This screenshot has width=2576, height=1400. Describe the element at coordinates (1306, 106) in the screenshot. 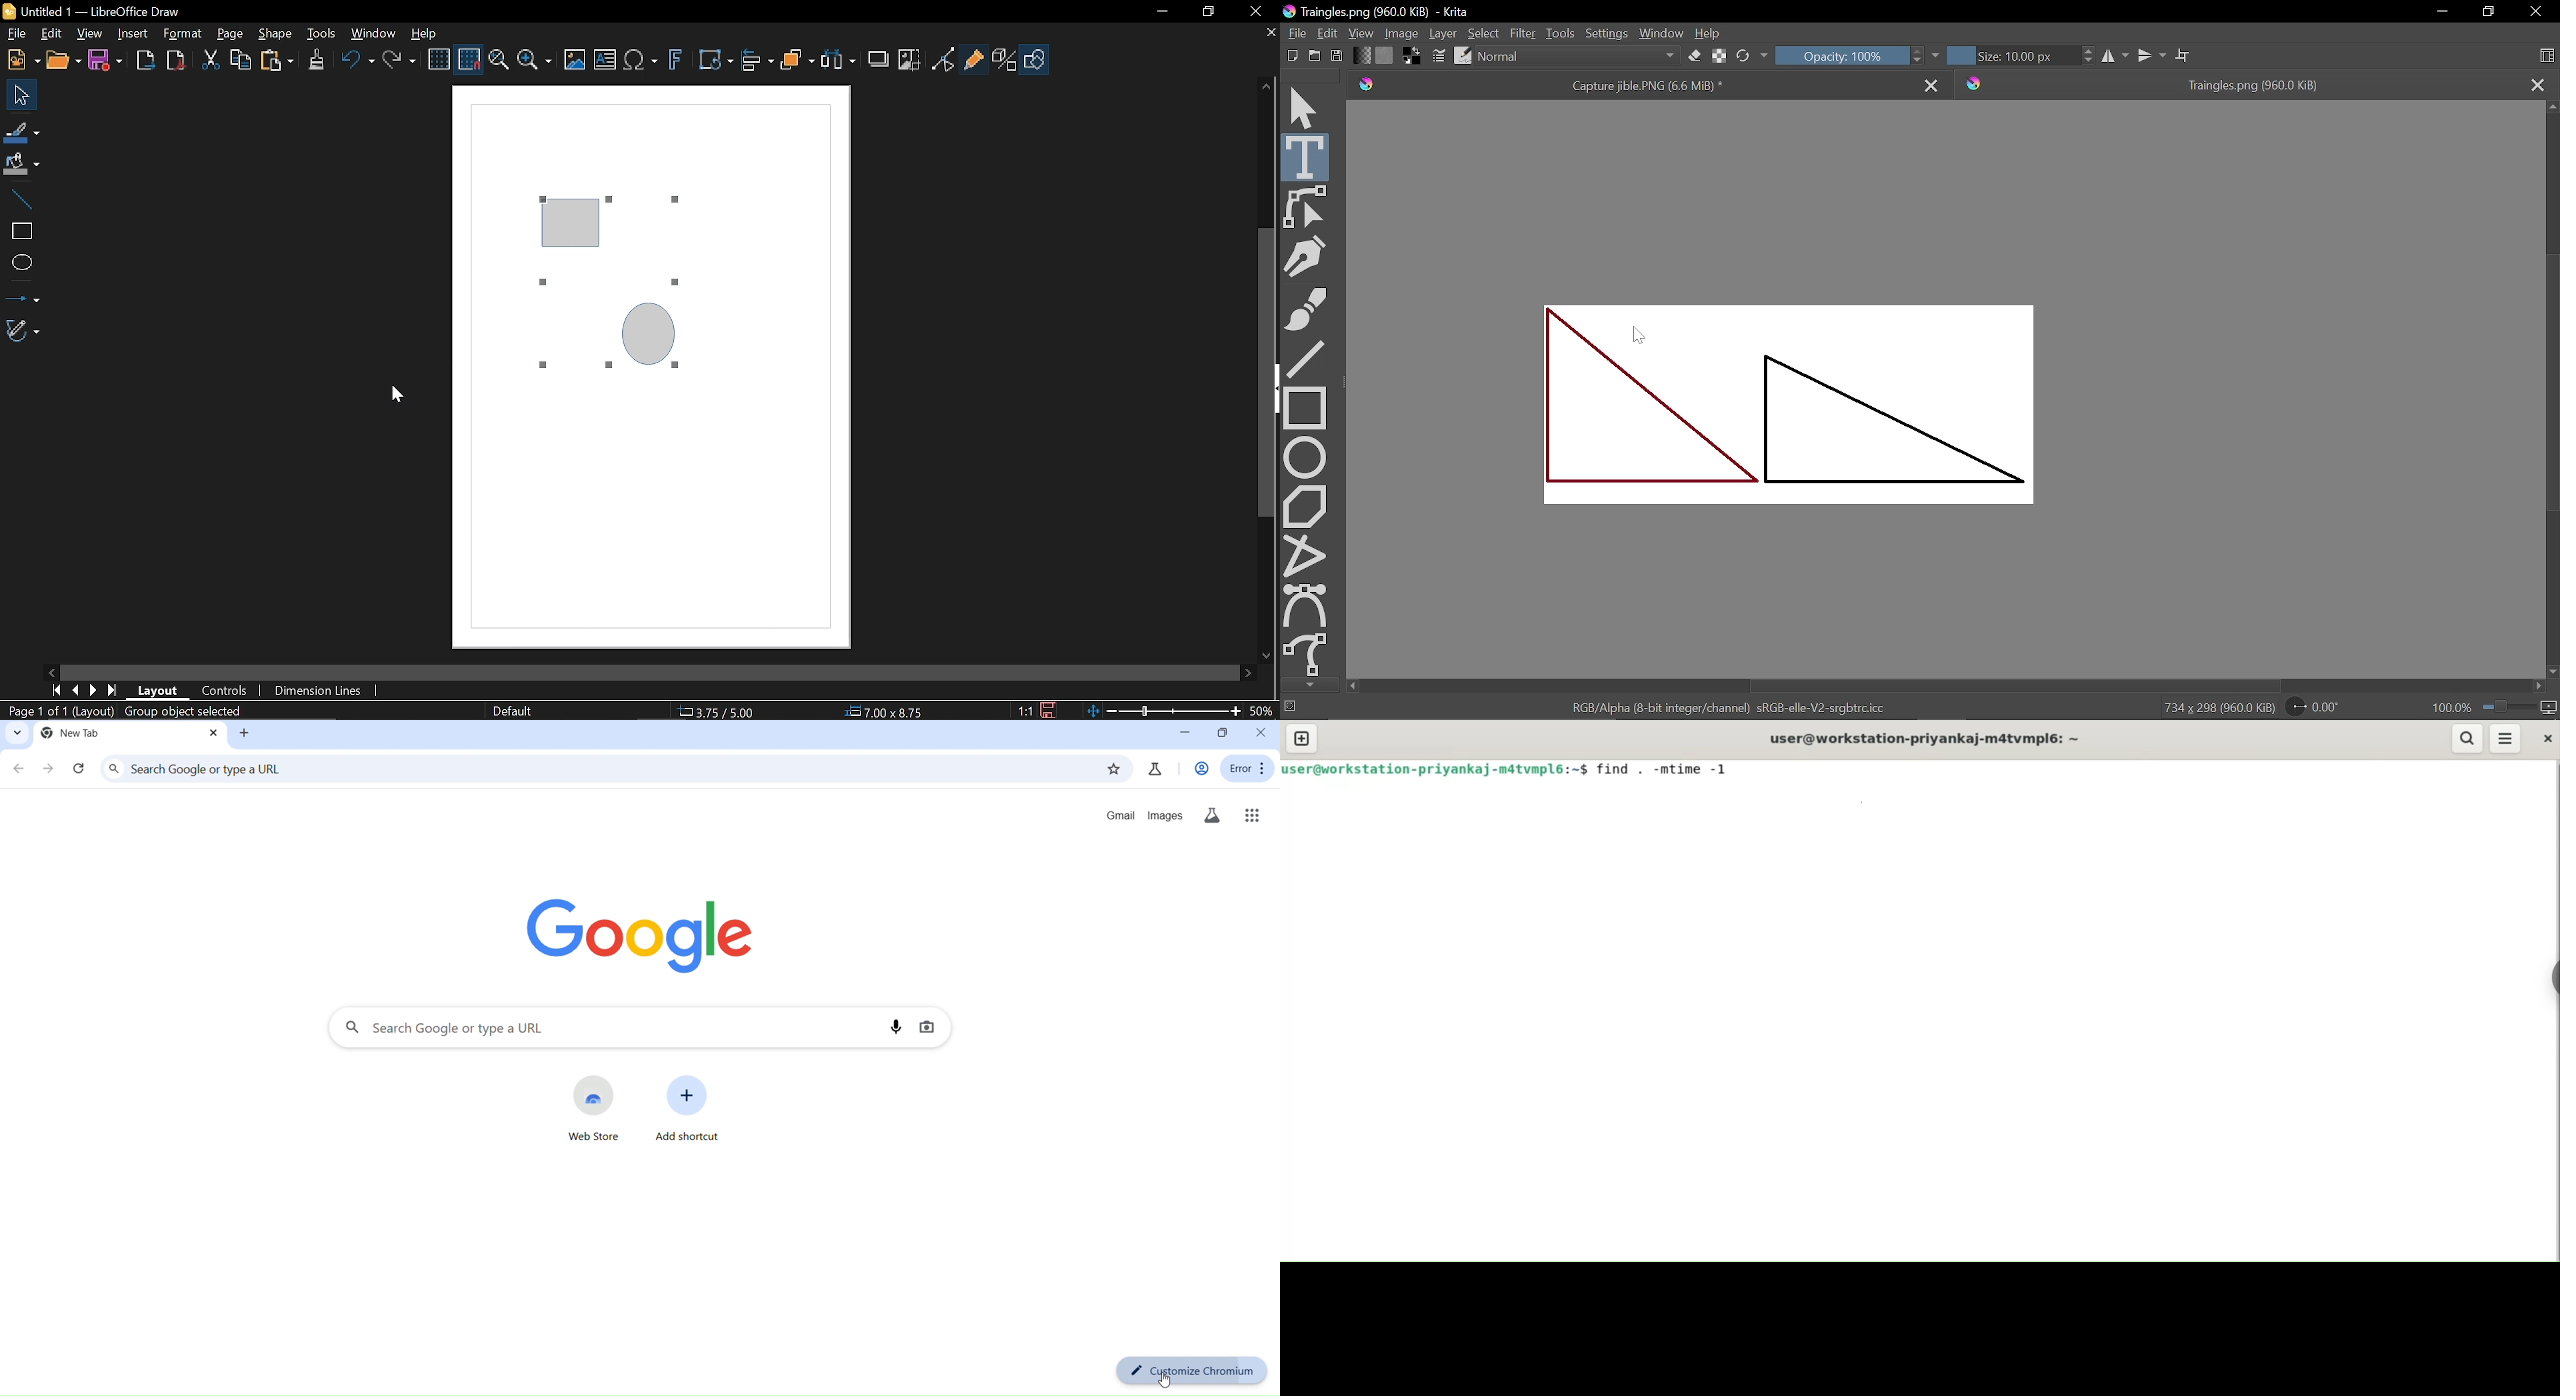

I see `Move tool` at that location.